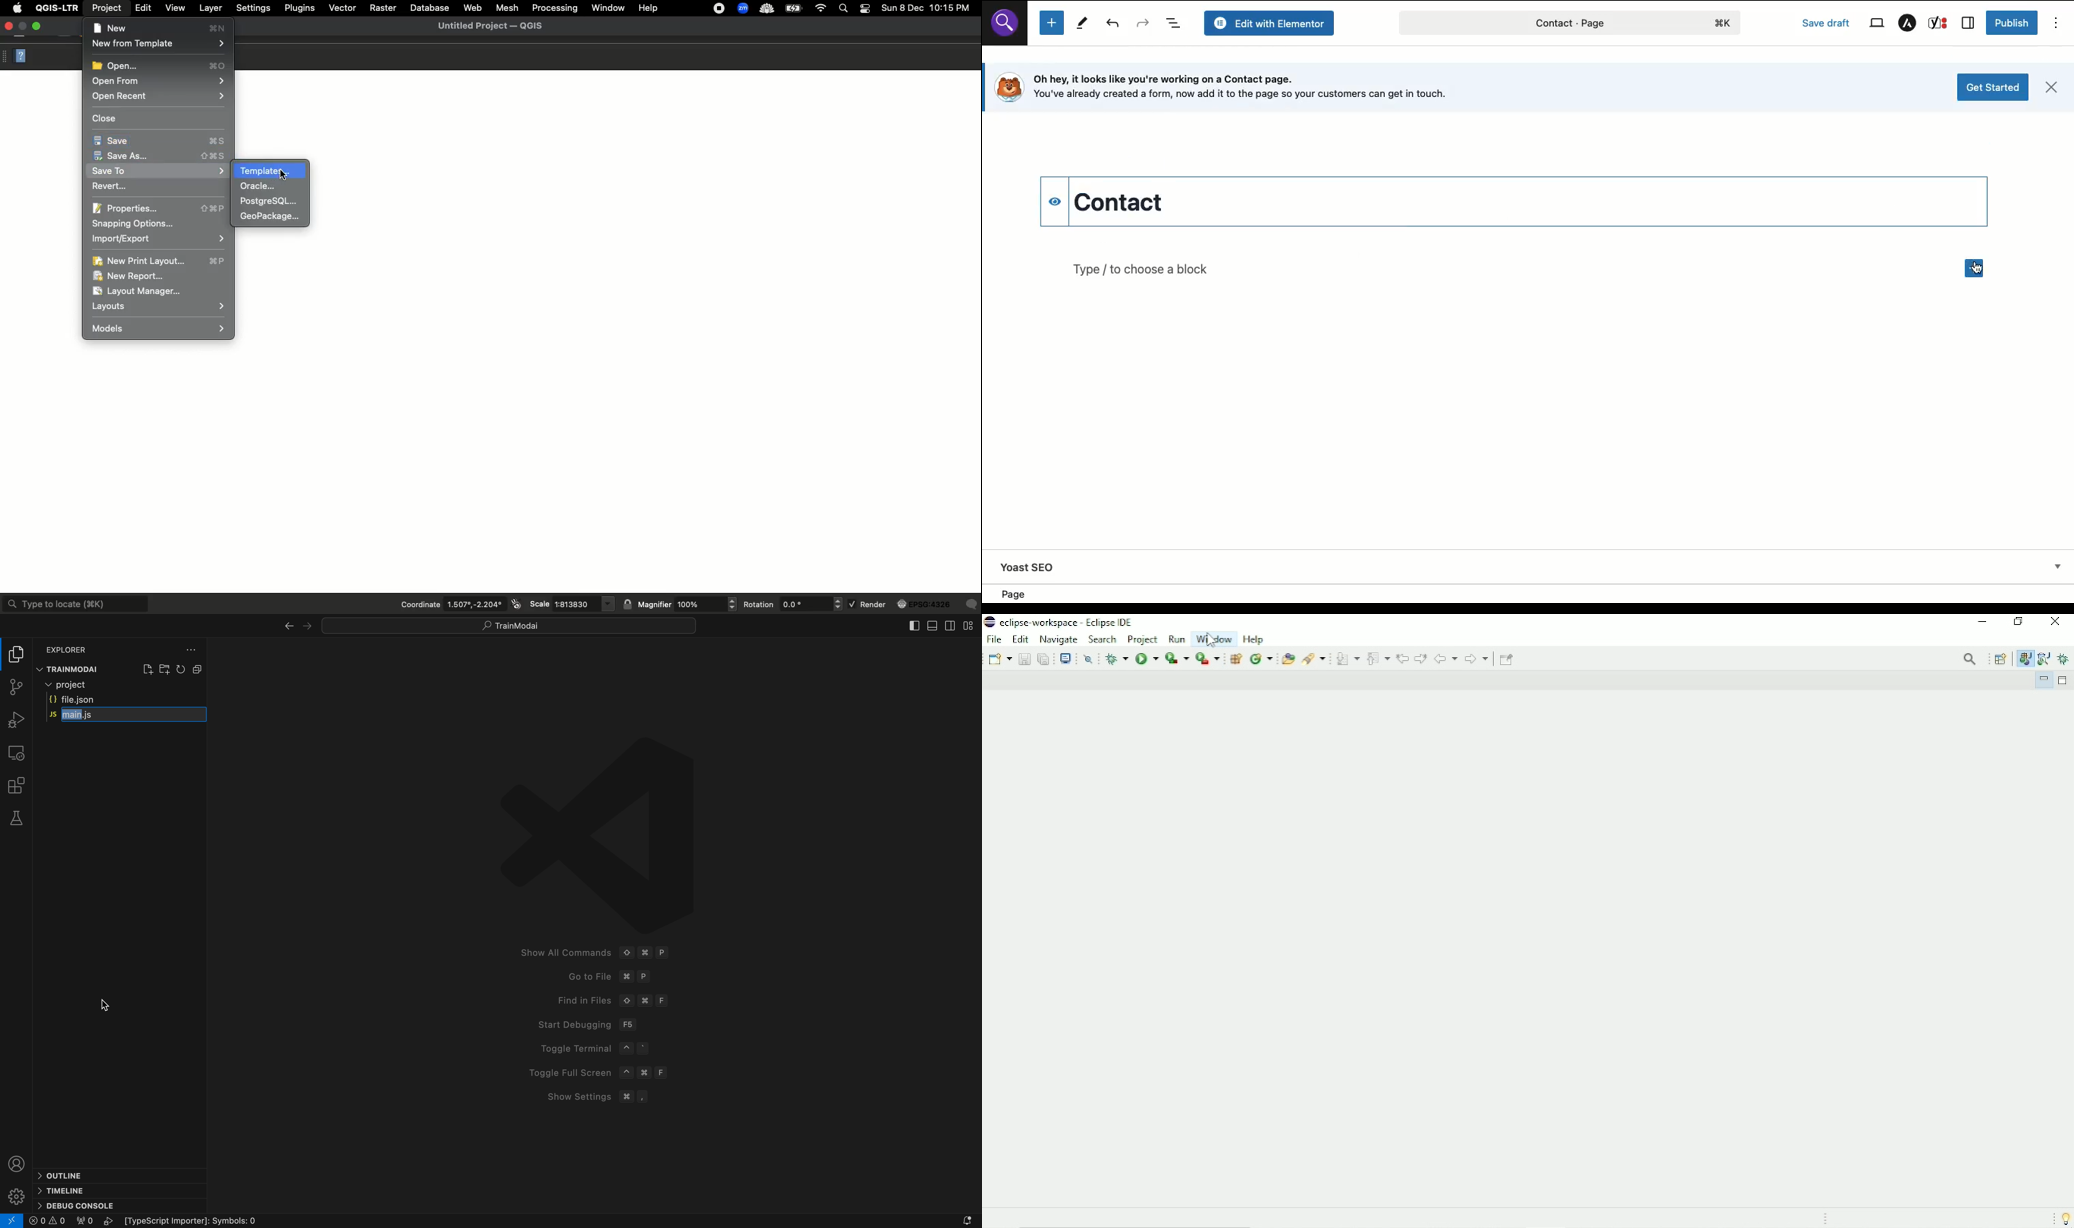  Describe the element at coordinates (508, 8) in the screenshot. I see `Mesh` at that location.